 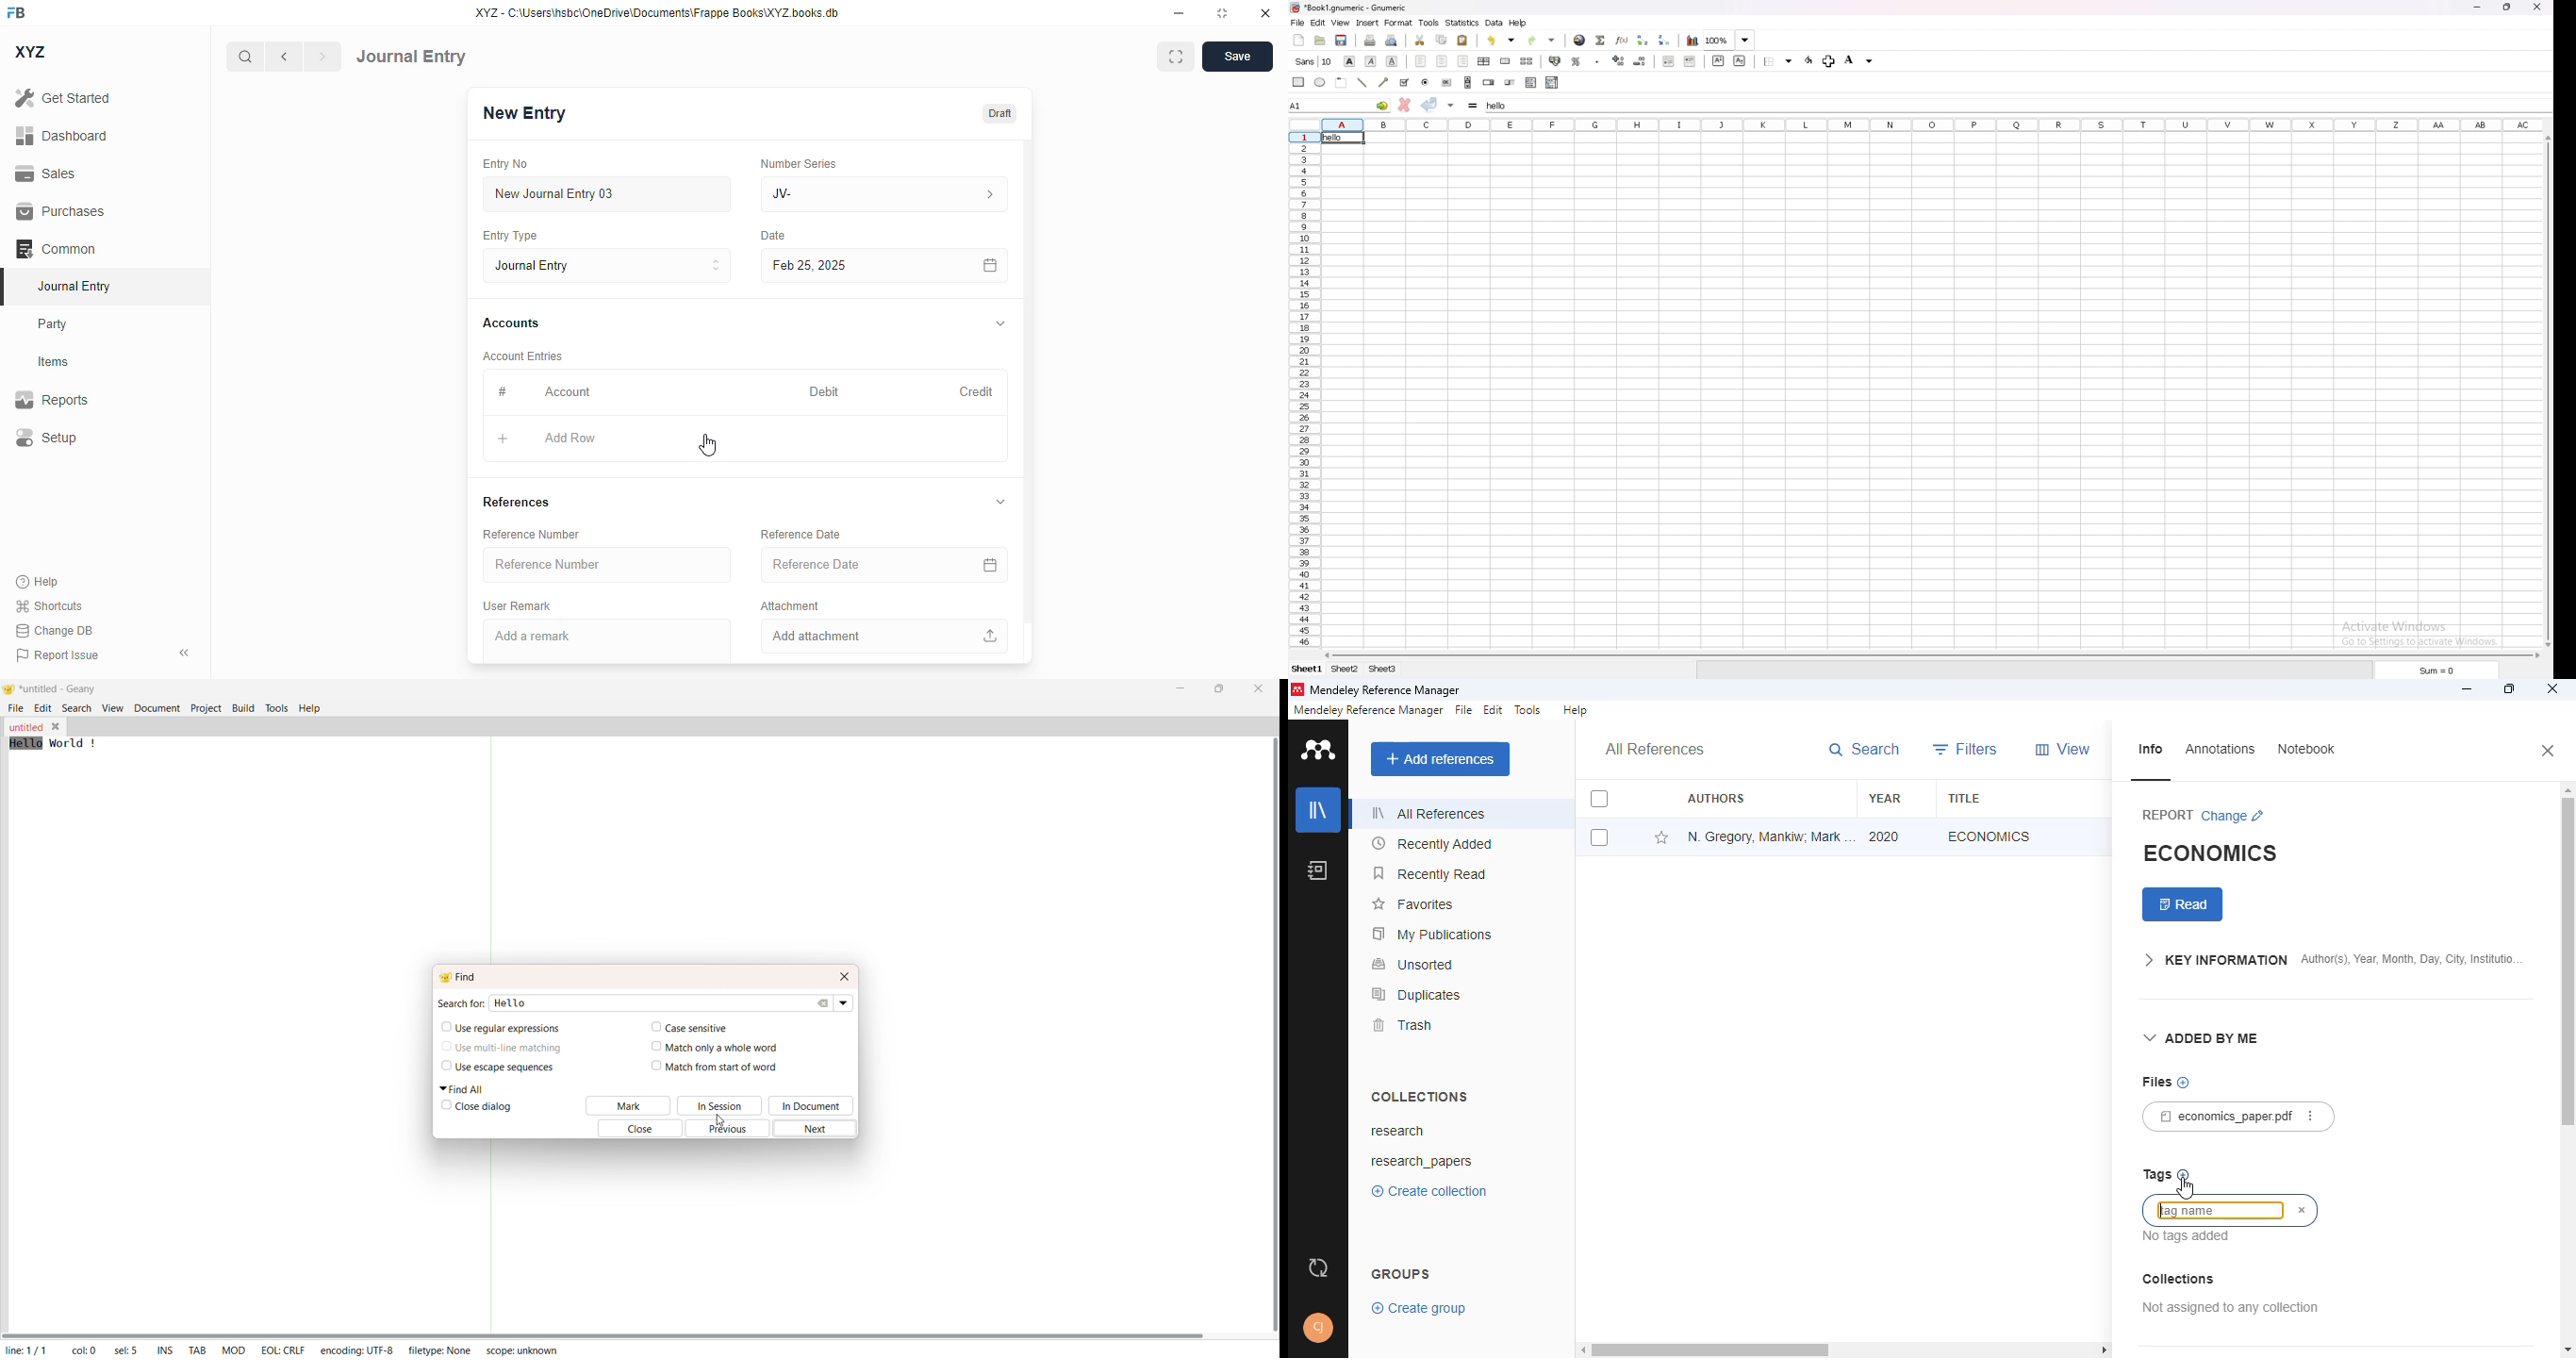 I want to click on list, so click(x=1531, y=82).